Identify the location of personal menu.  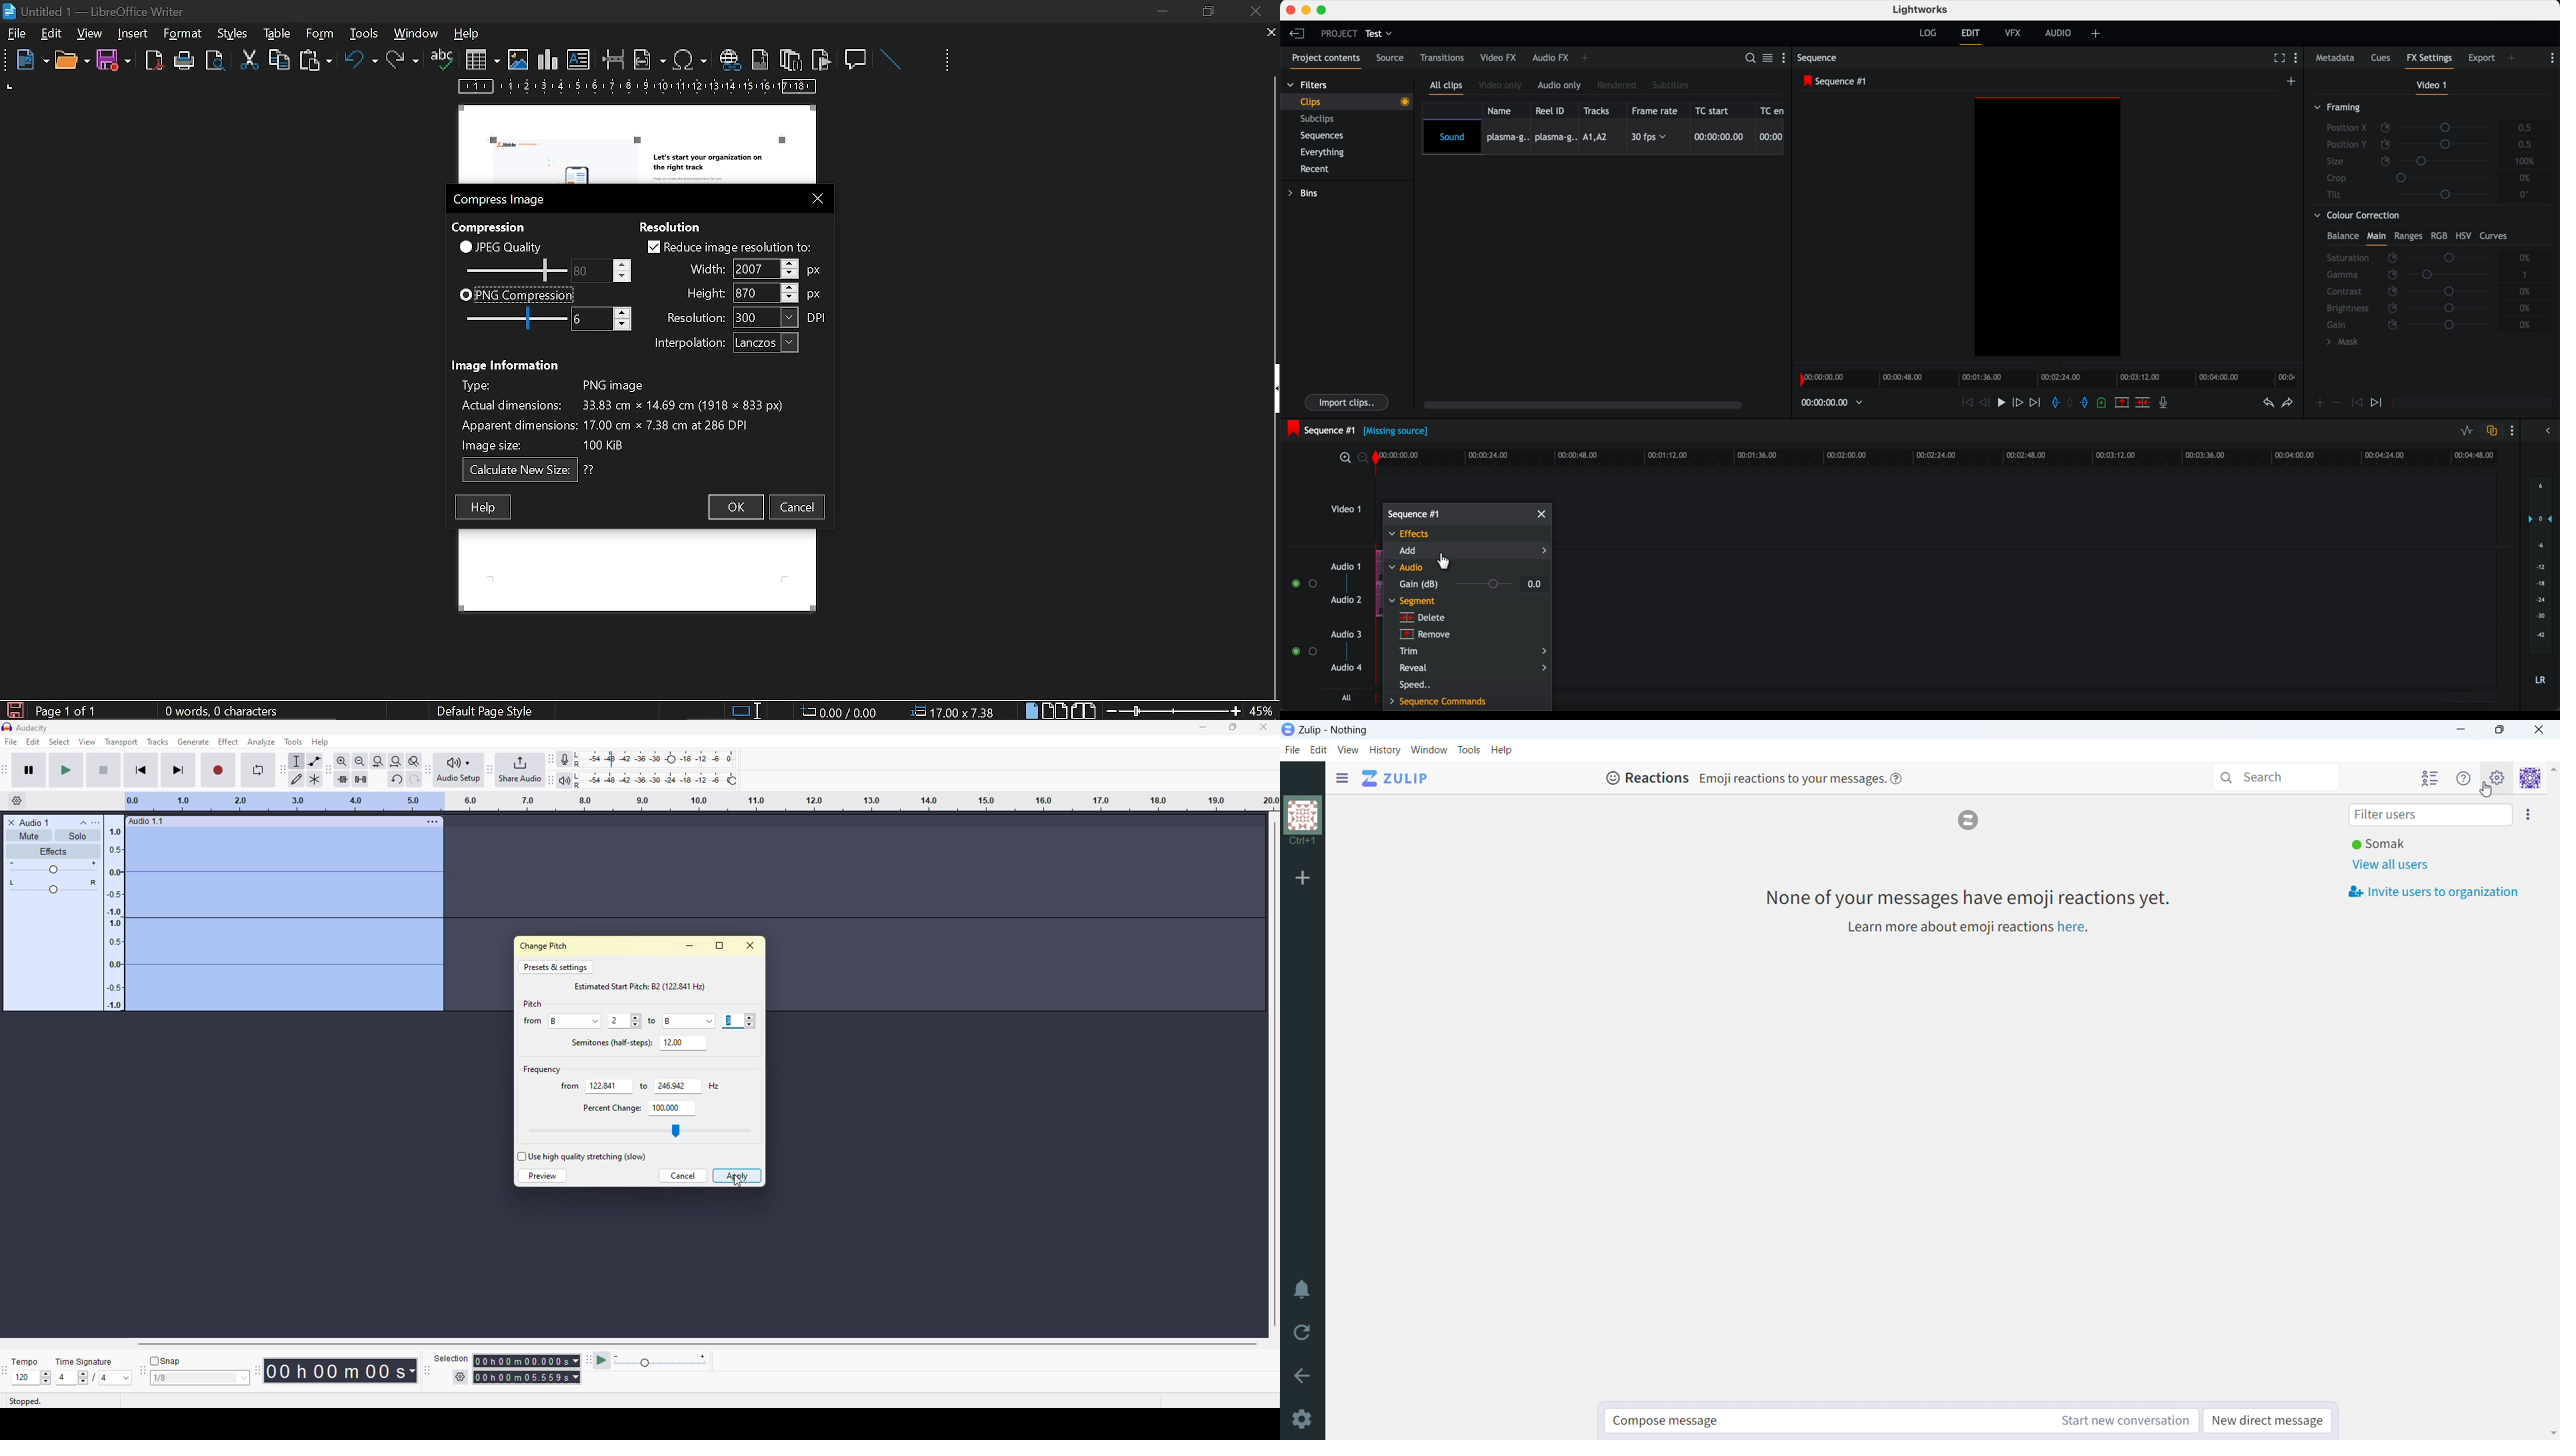
(2531, 778).